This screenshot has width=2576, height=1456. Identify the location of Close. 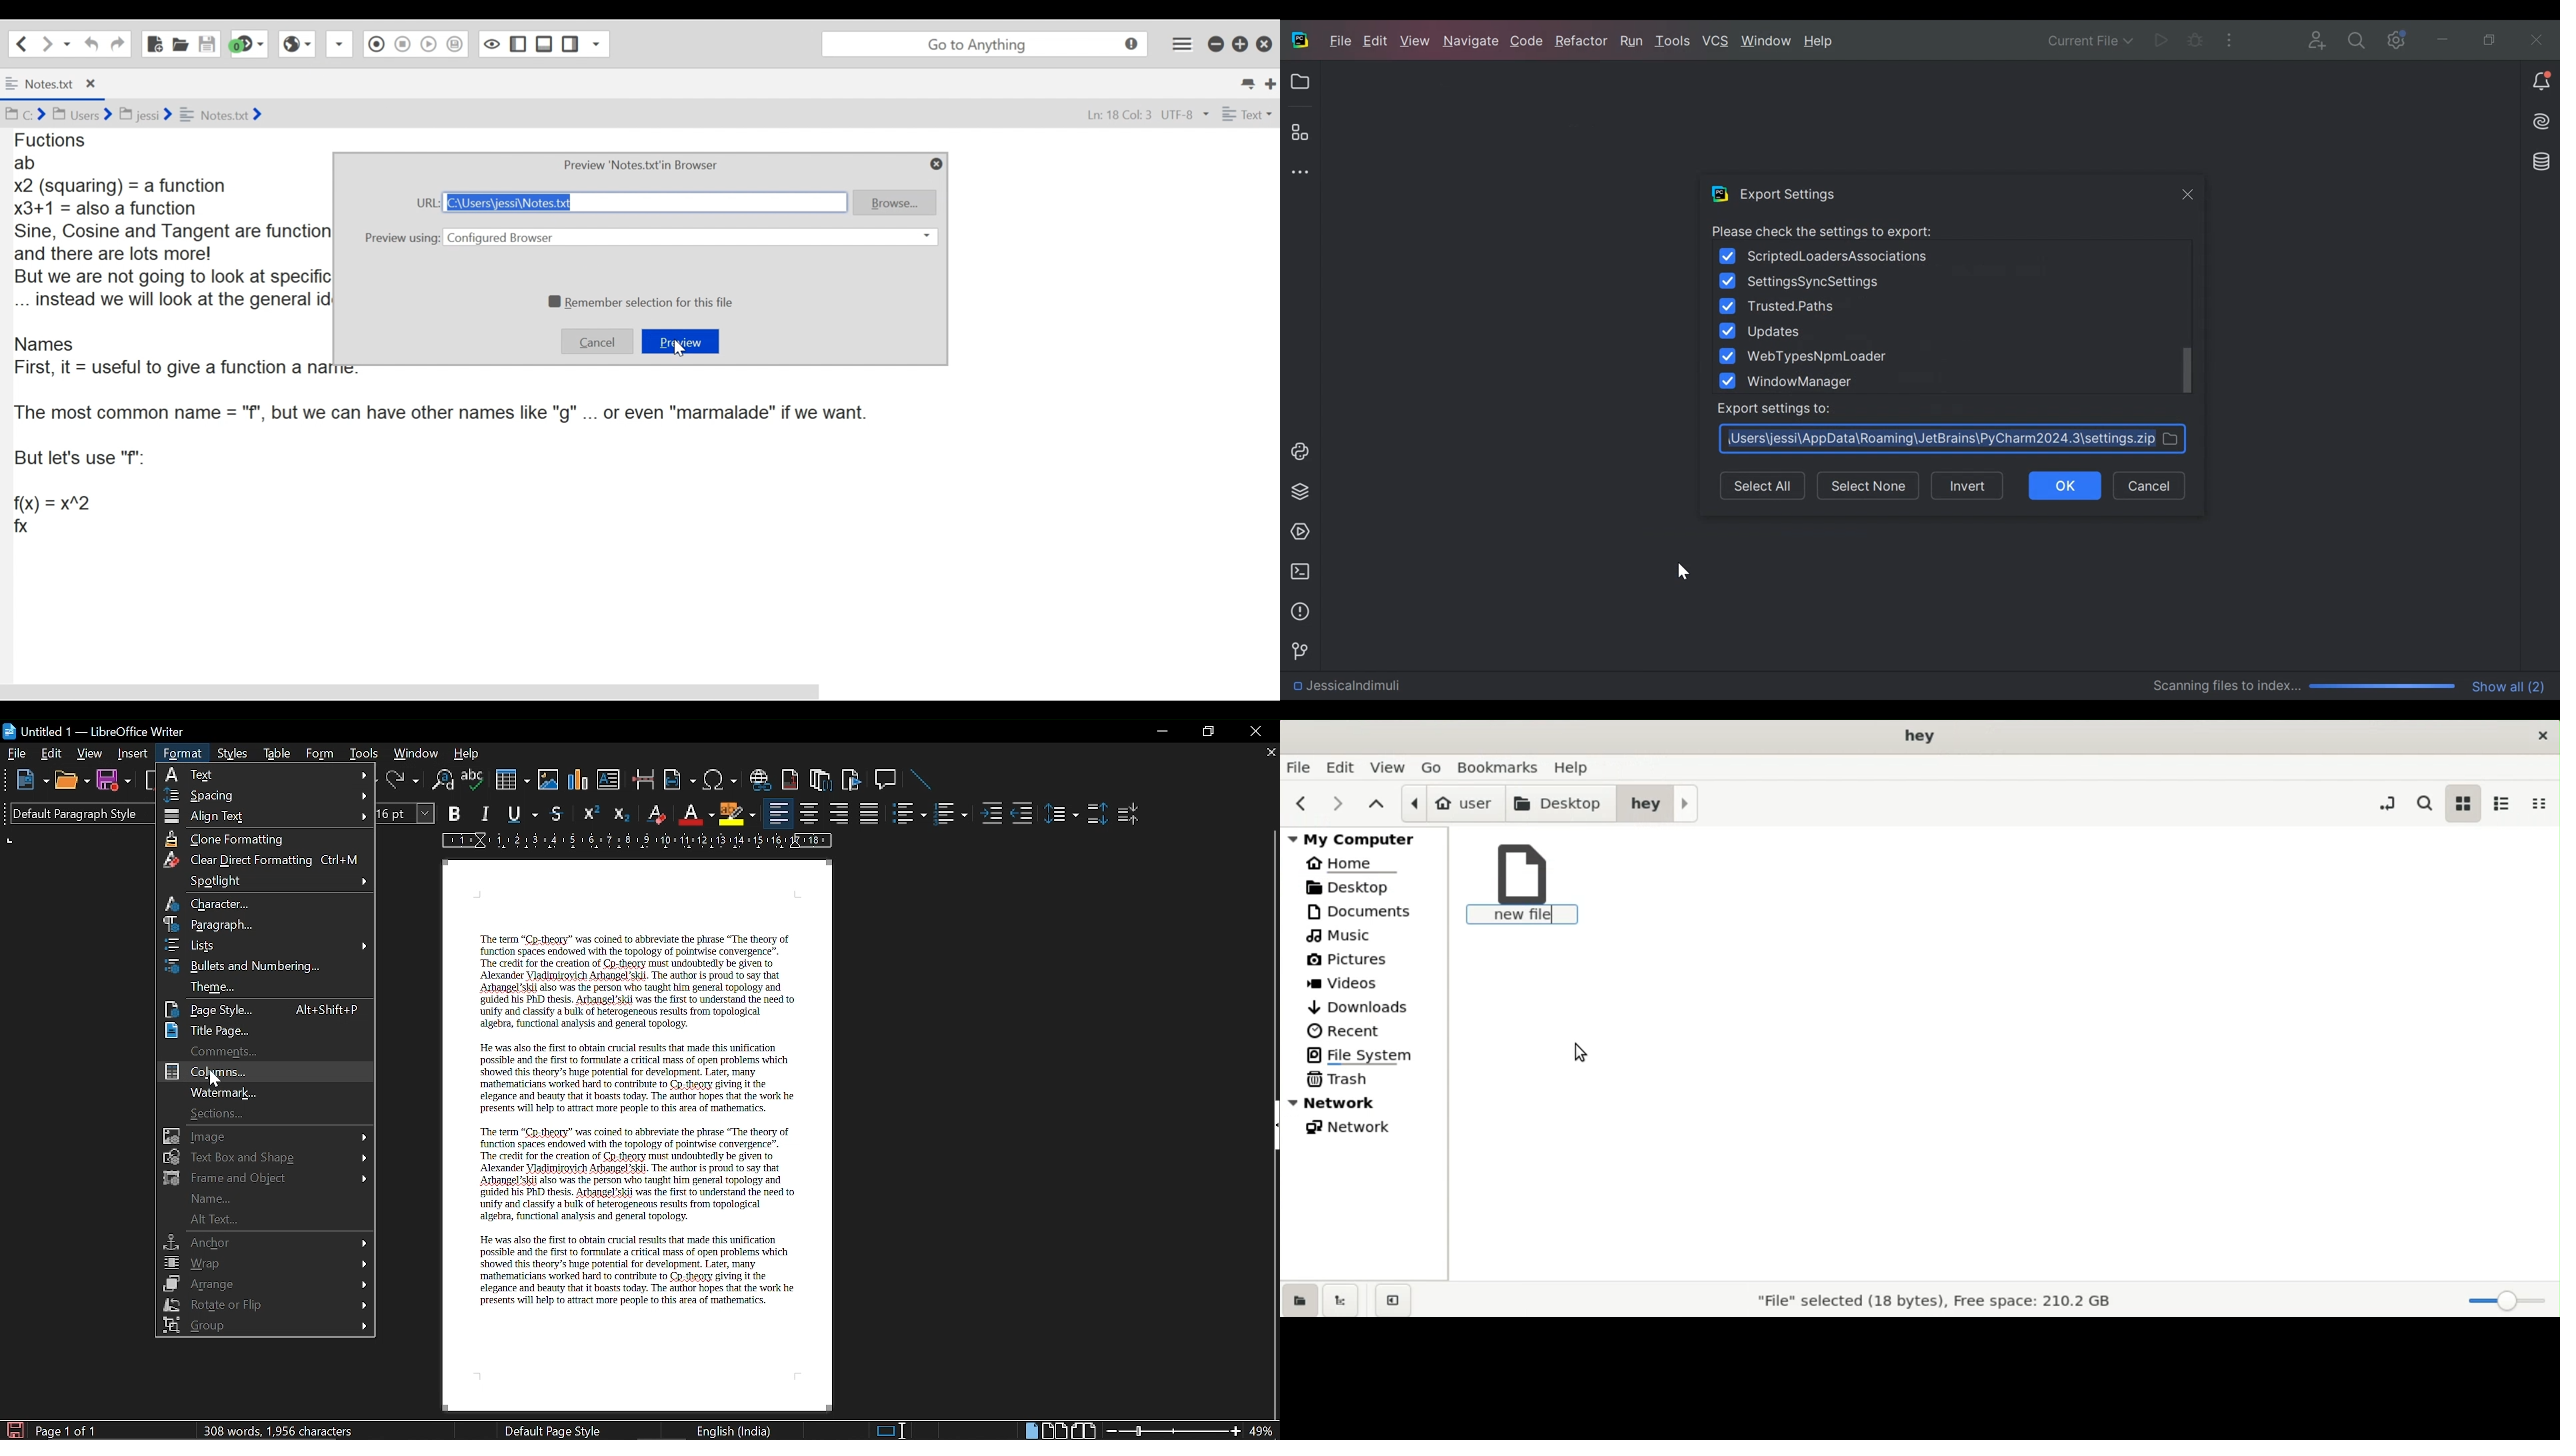
(1257, 733).